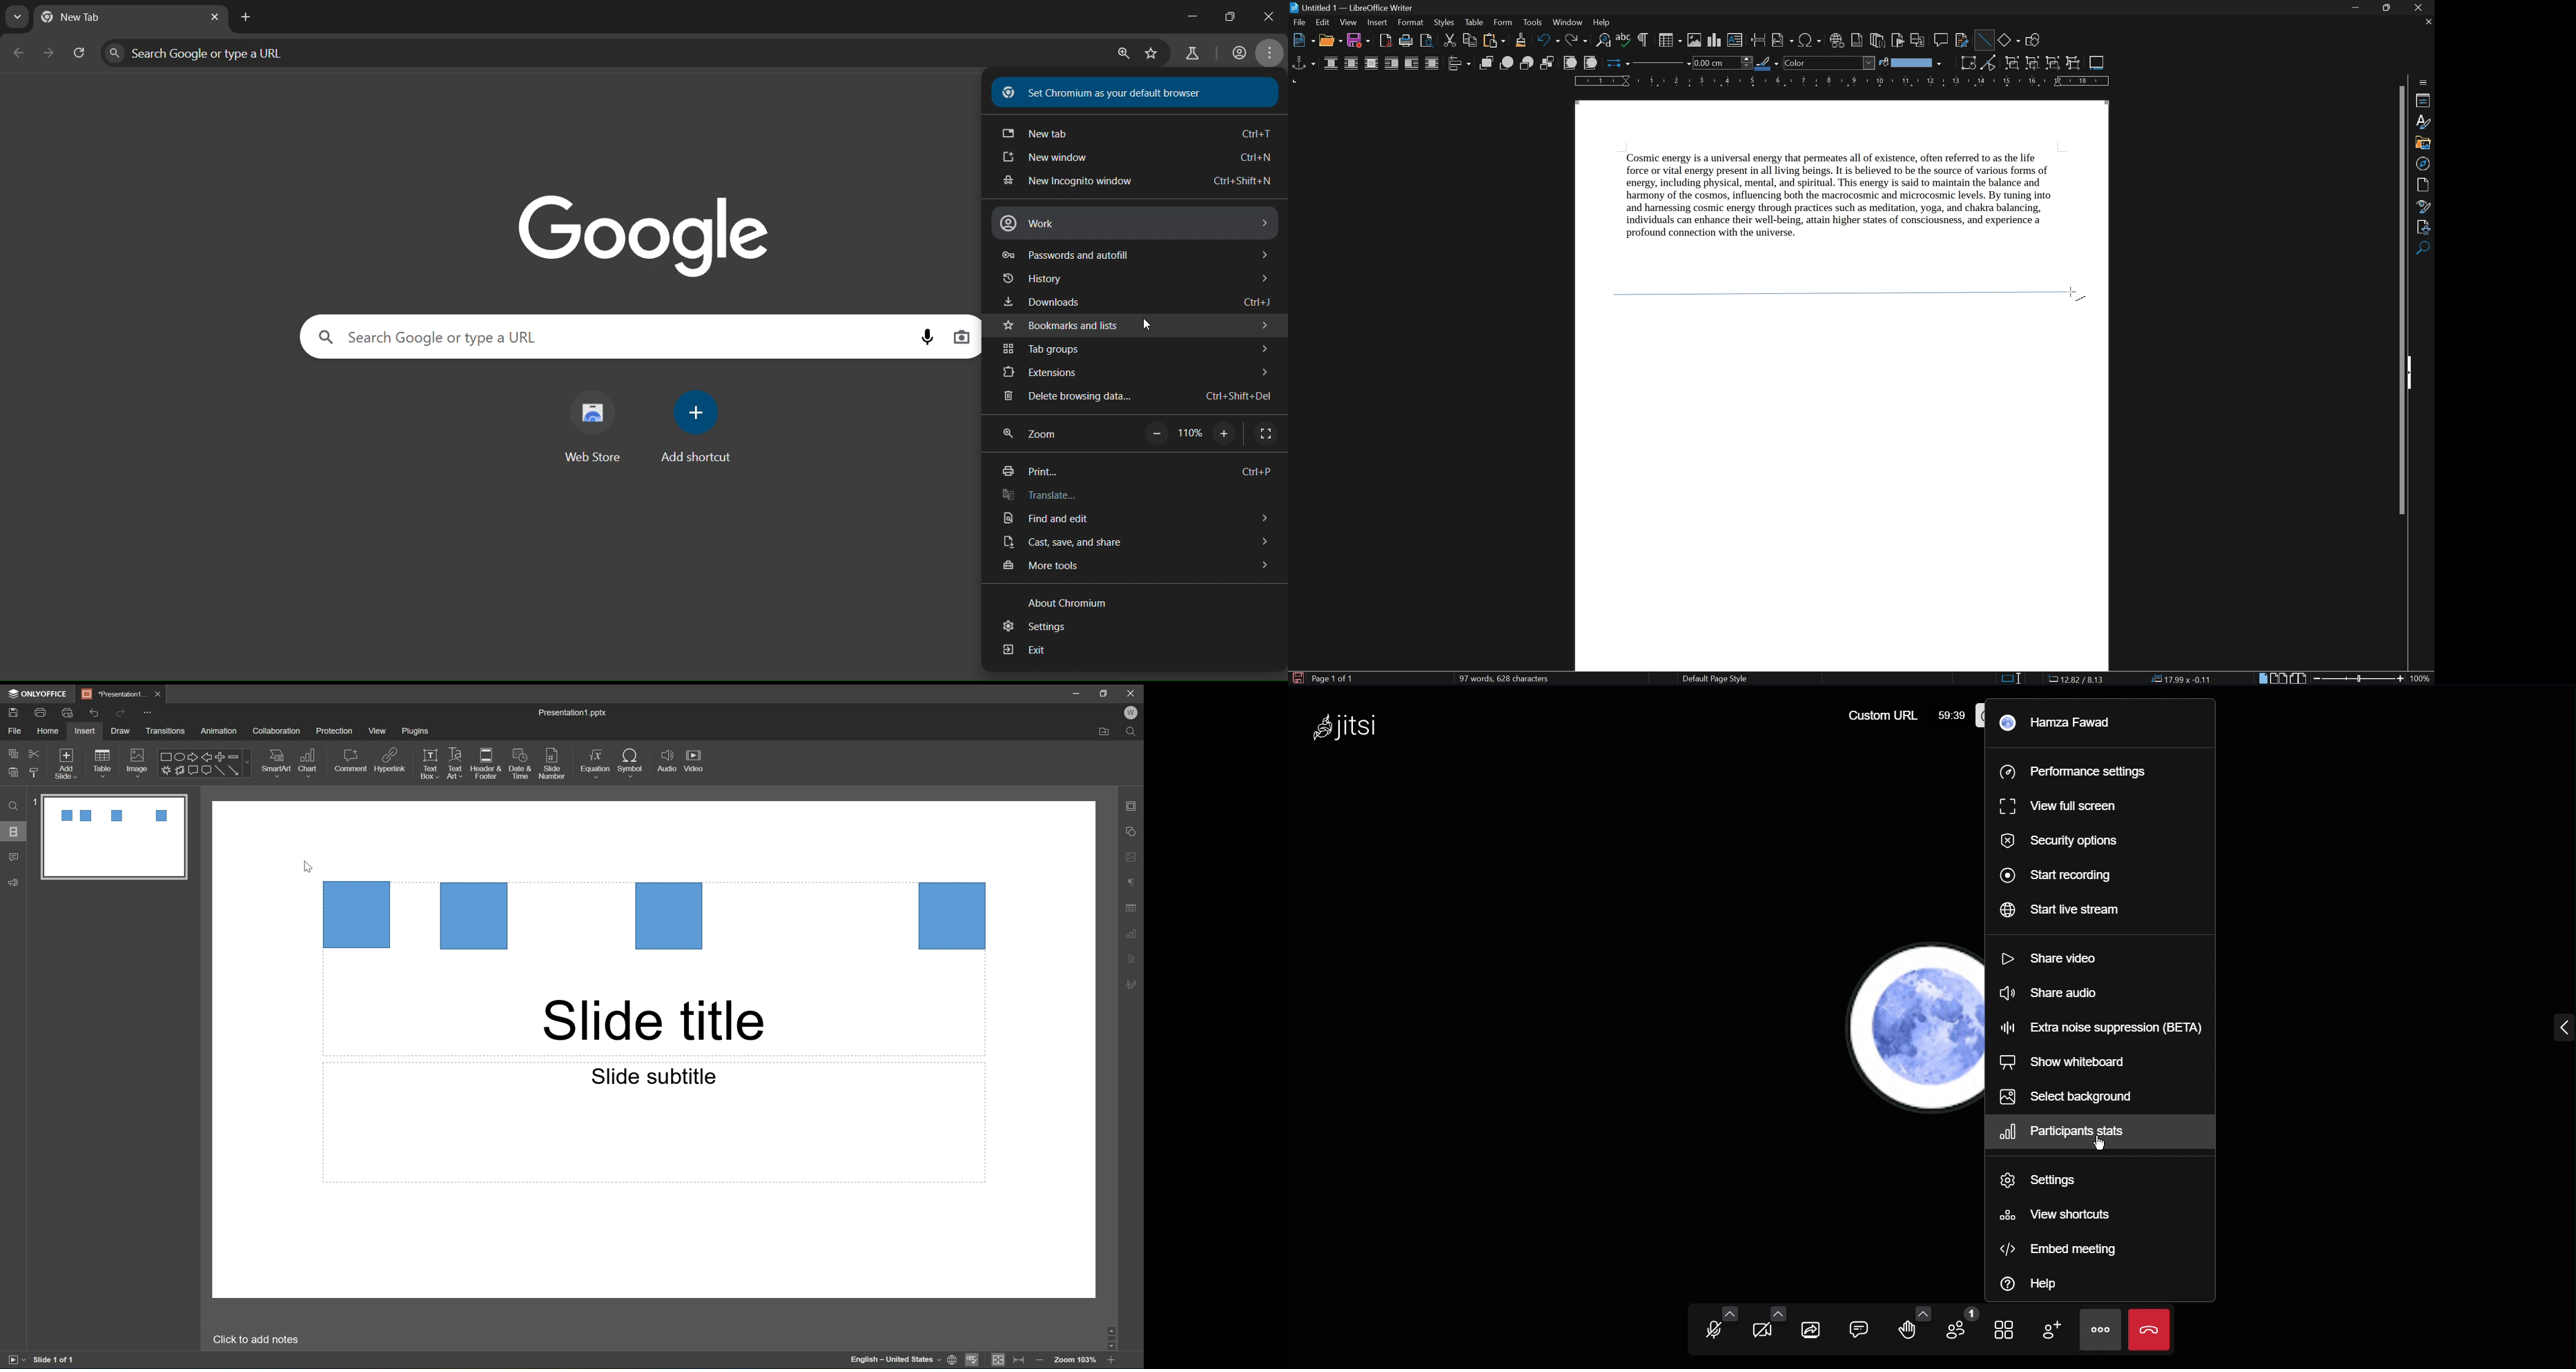 The height and width of the screenshot is (1372, 2576). What do you see at coordinates (94, 712) in the screenshot?
I see `Undo` at bounding box center [94, 712].